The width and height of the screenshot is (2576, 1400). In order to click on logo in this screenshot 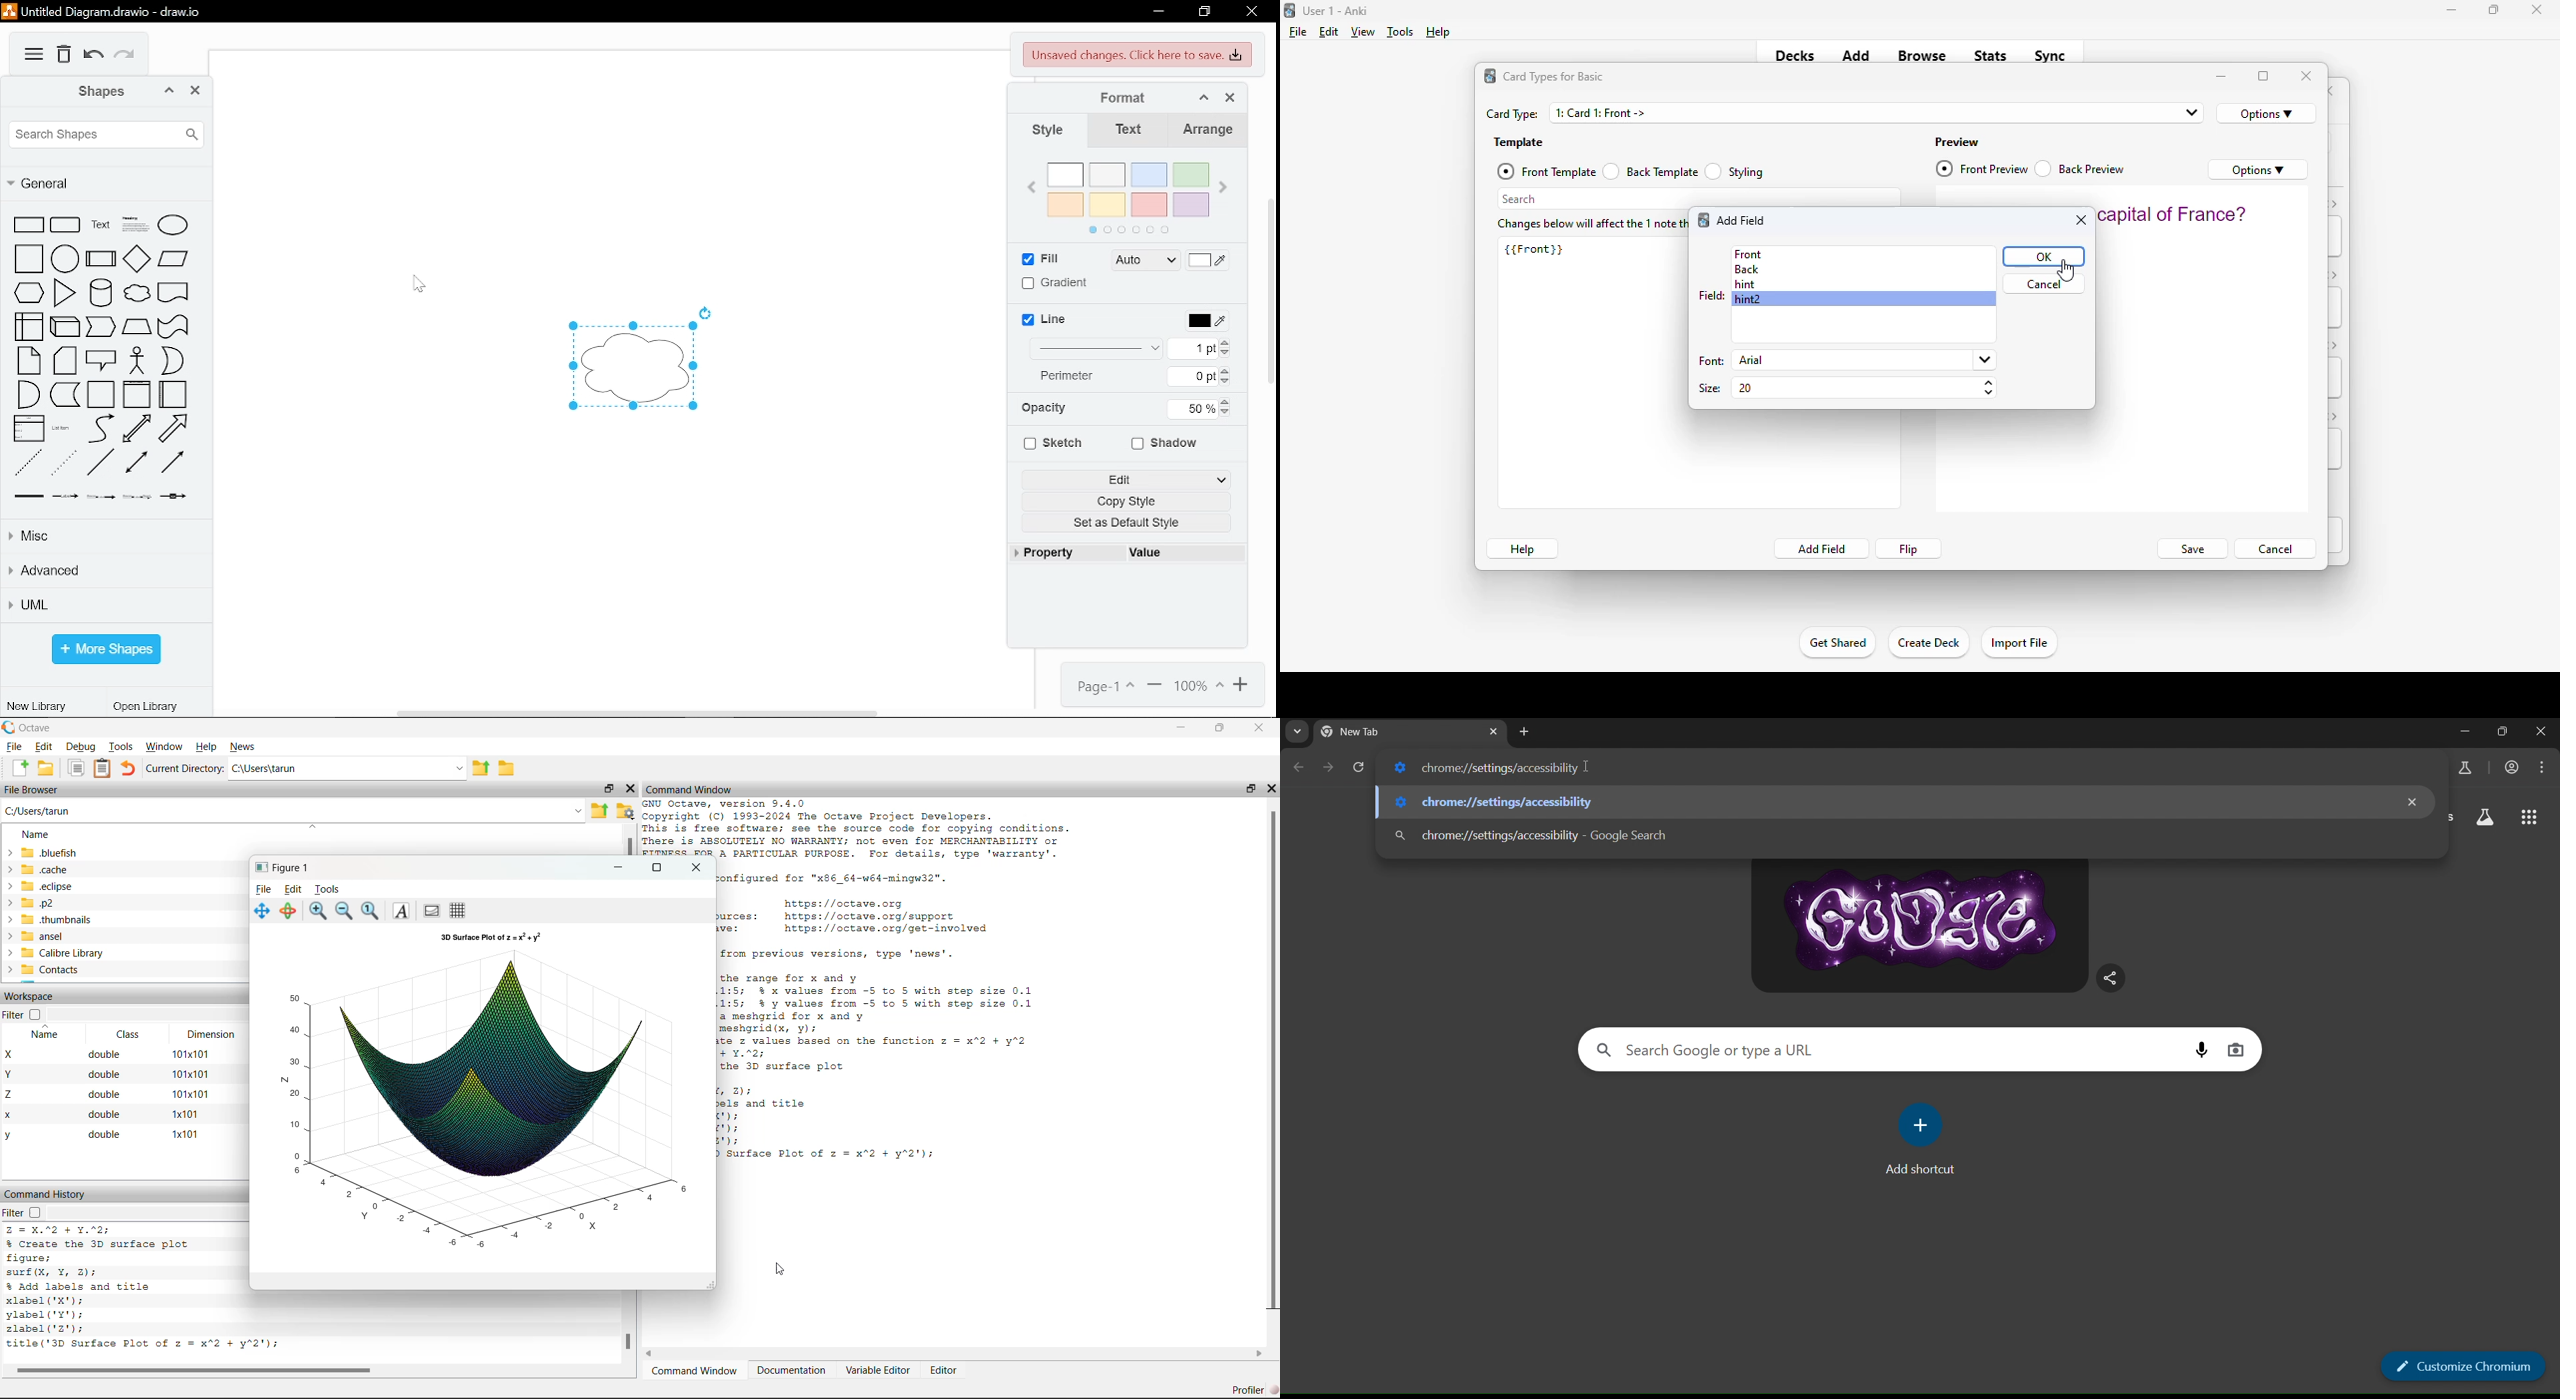, I will do `click(1288, 9)`.